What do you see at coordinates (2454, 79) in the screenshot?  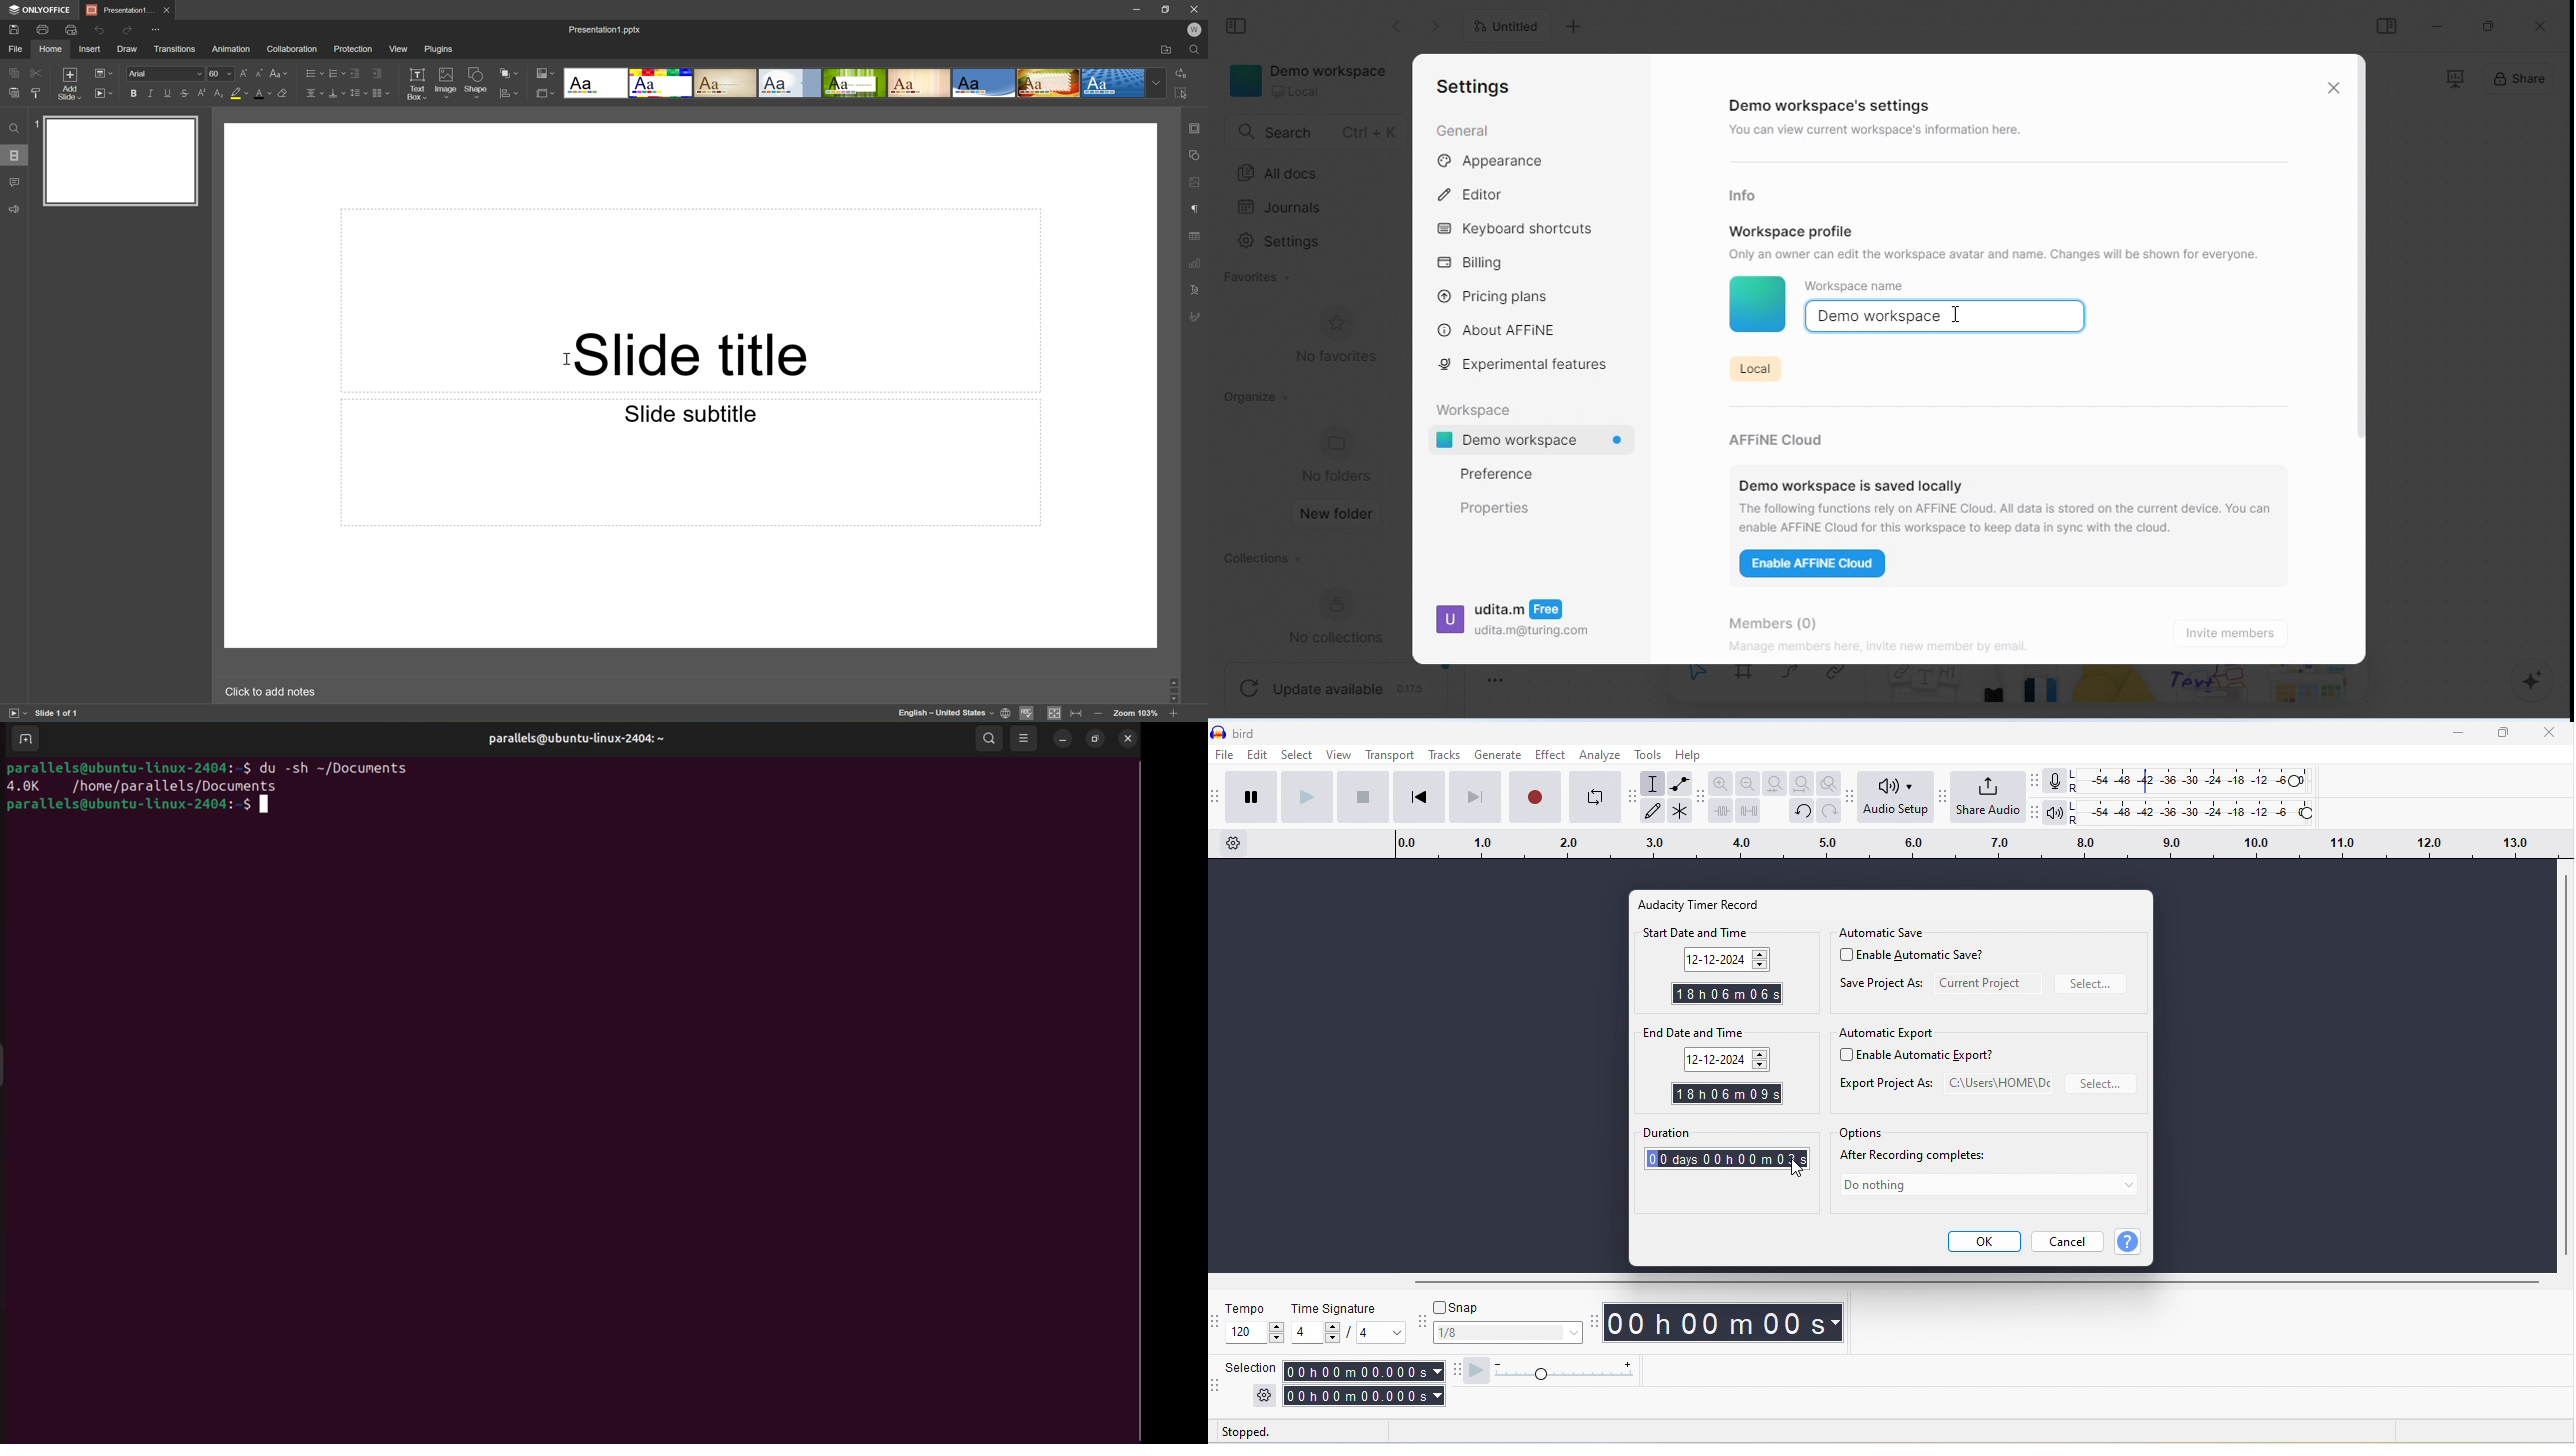 I see `presentation` at bounding box center [2454, 79].